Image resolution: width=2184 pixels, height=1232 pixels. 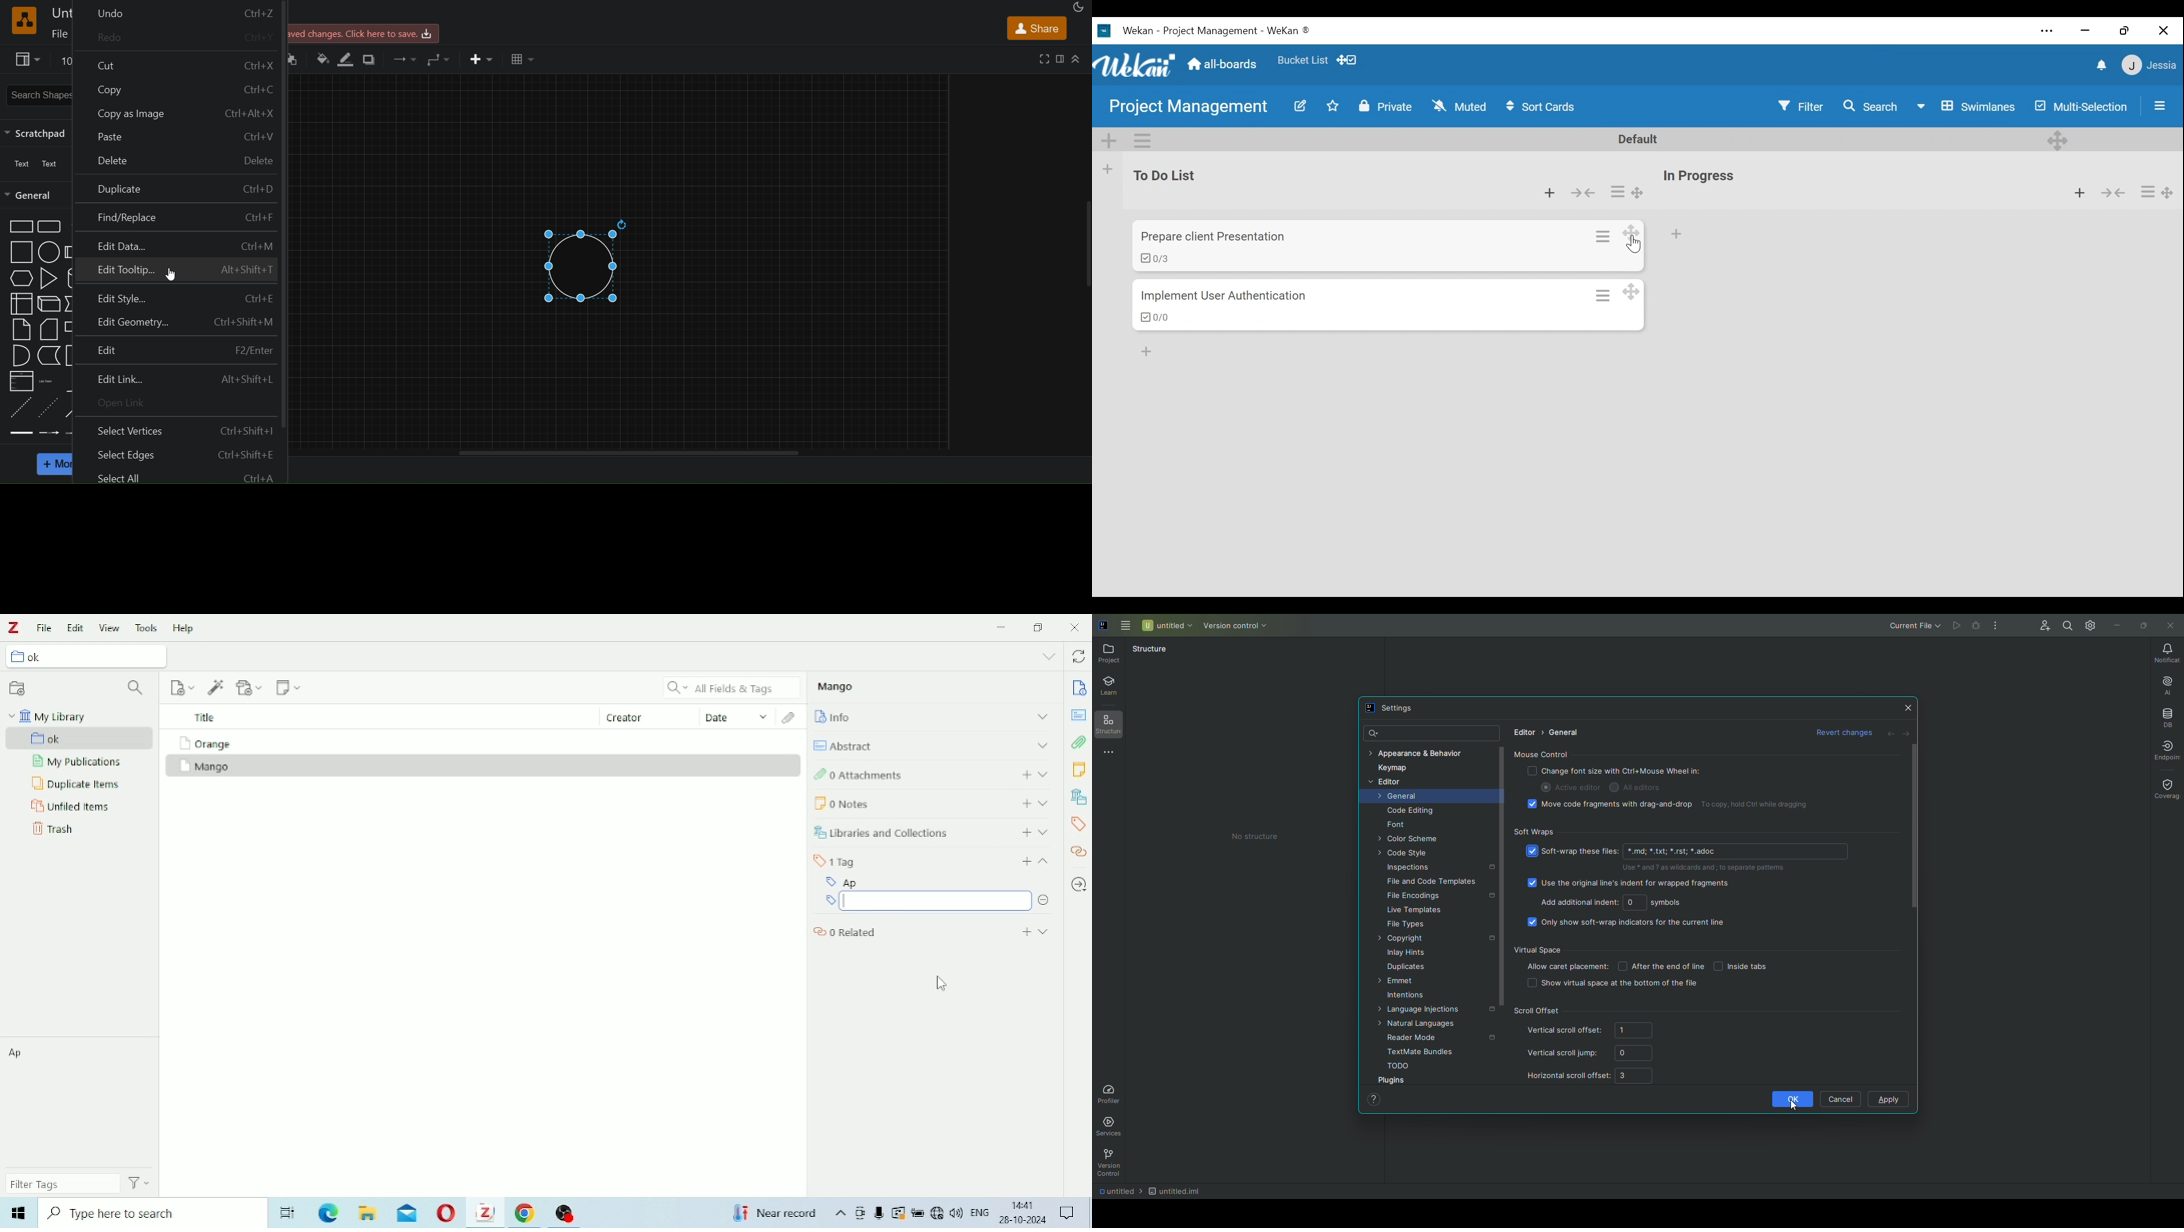 I want to click on Notes, so click(x=932, y=803).